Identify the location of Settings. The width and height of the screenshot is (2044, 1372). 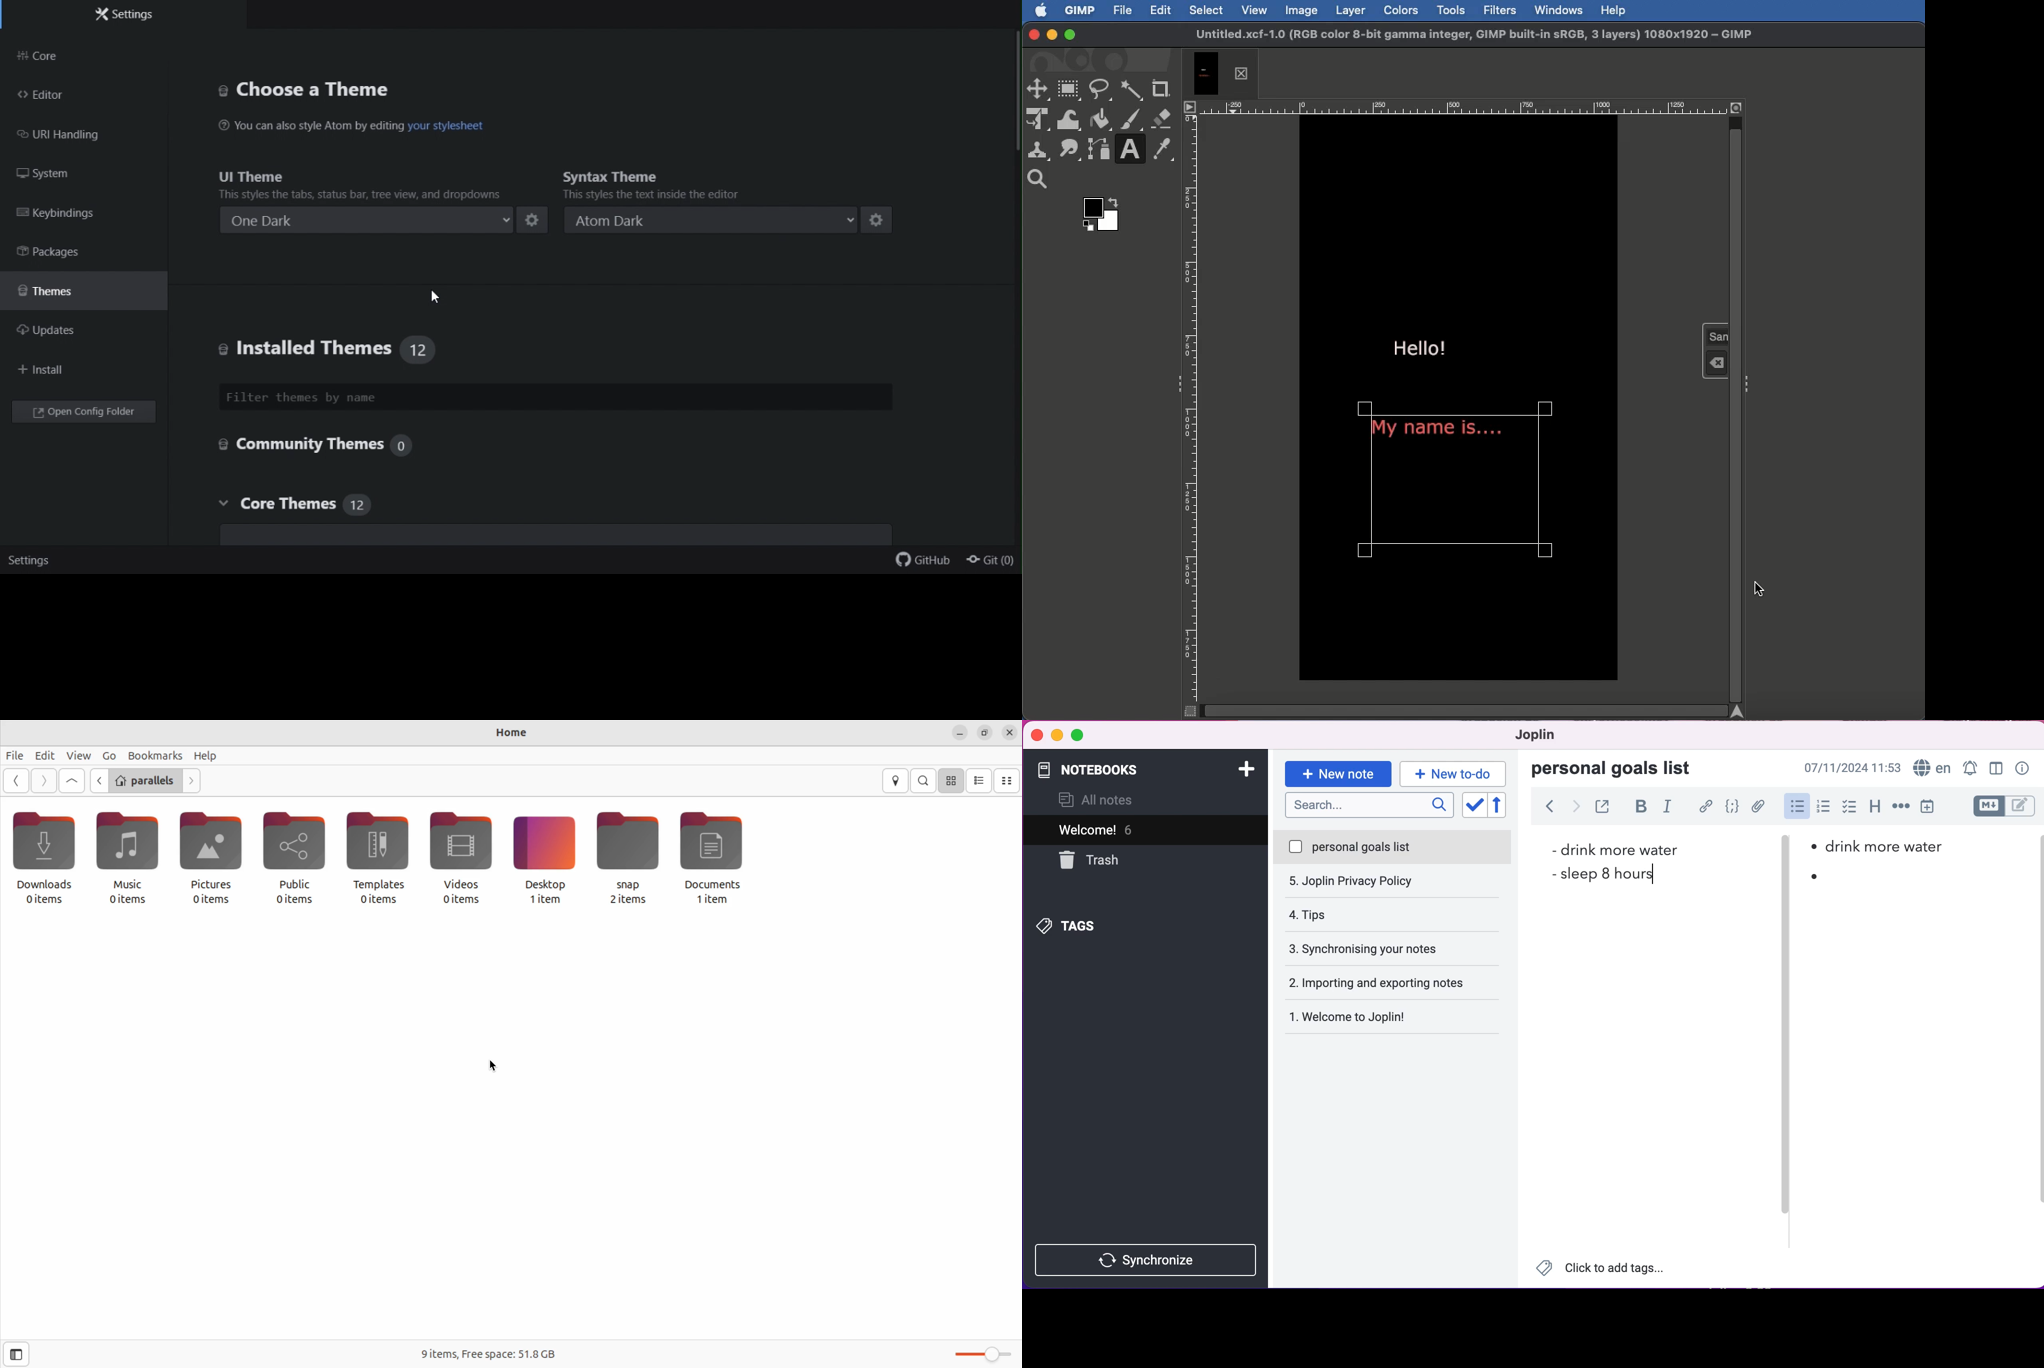
(131, 16).